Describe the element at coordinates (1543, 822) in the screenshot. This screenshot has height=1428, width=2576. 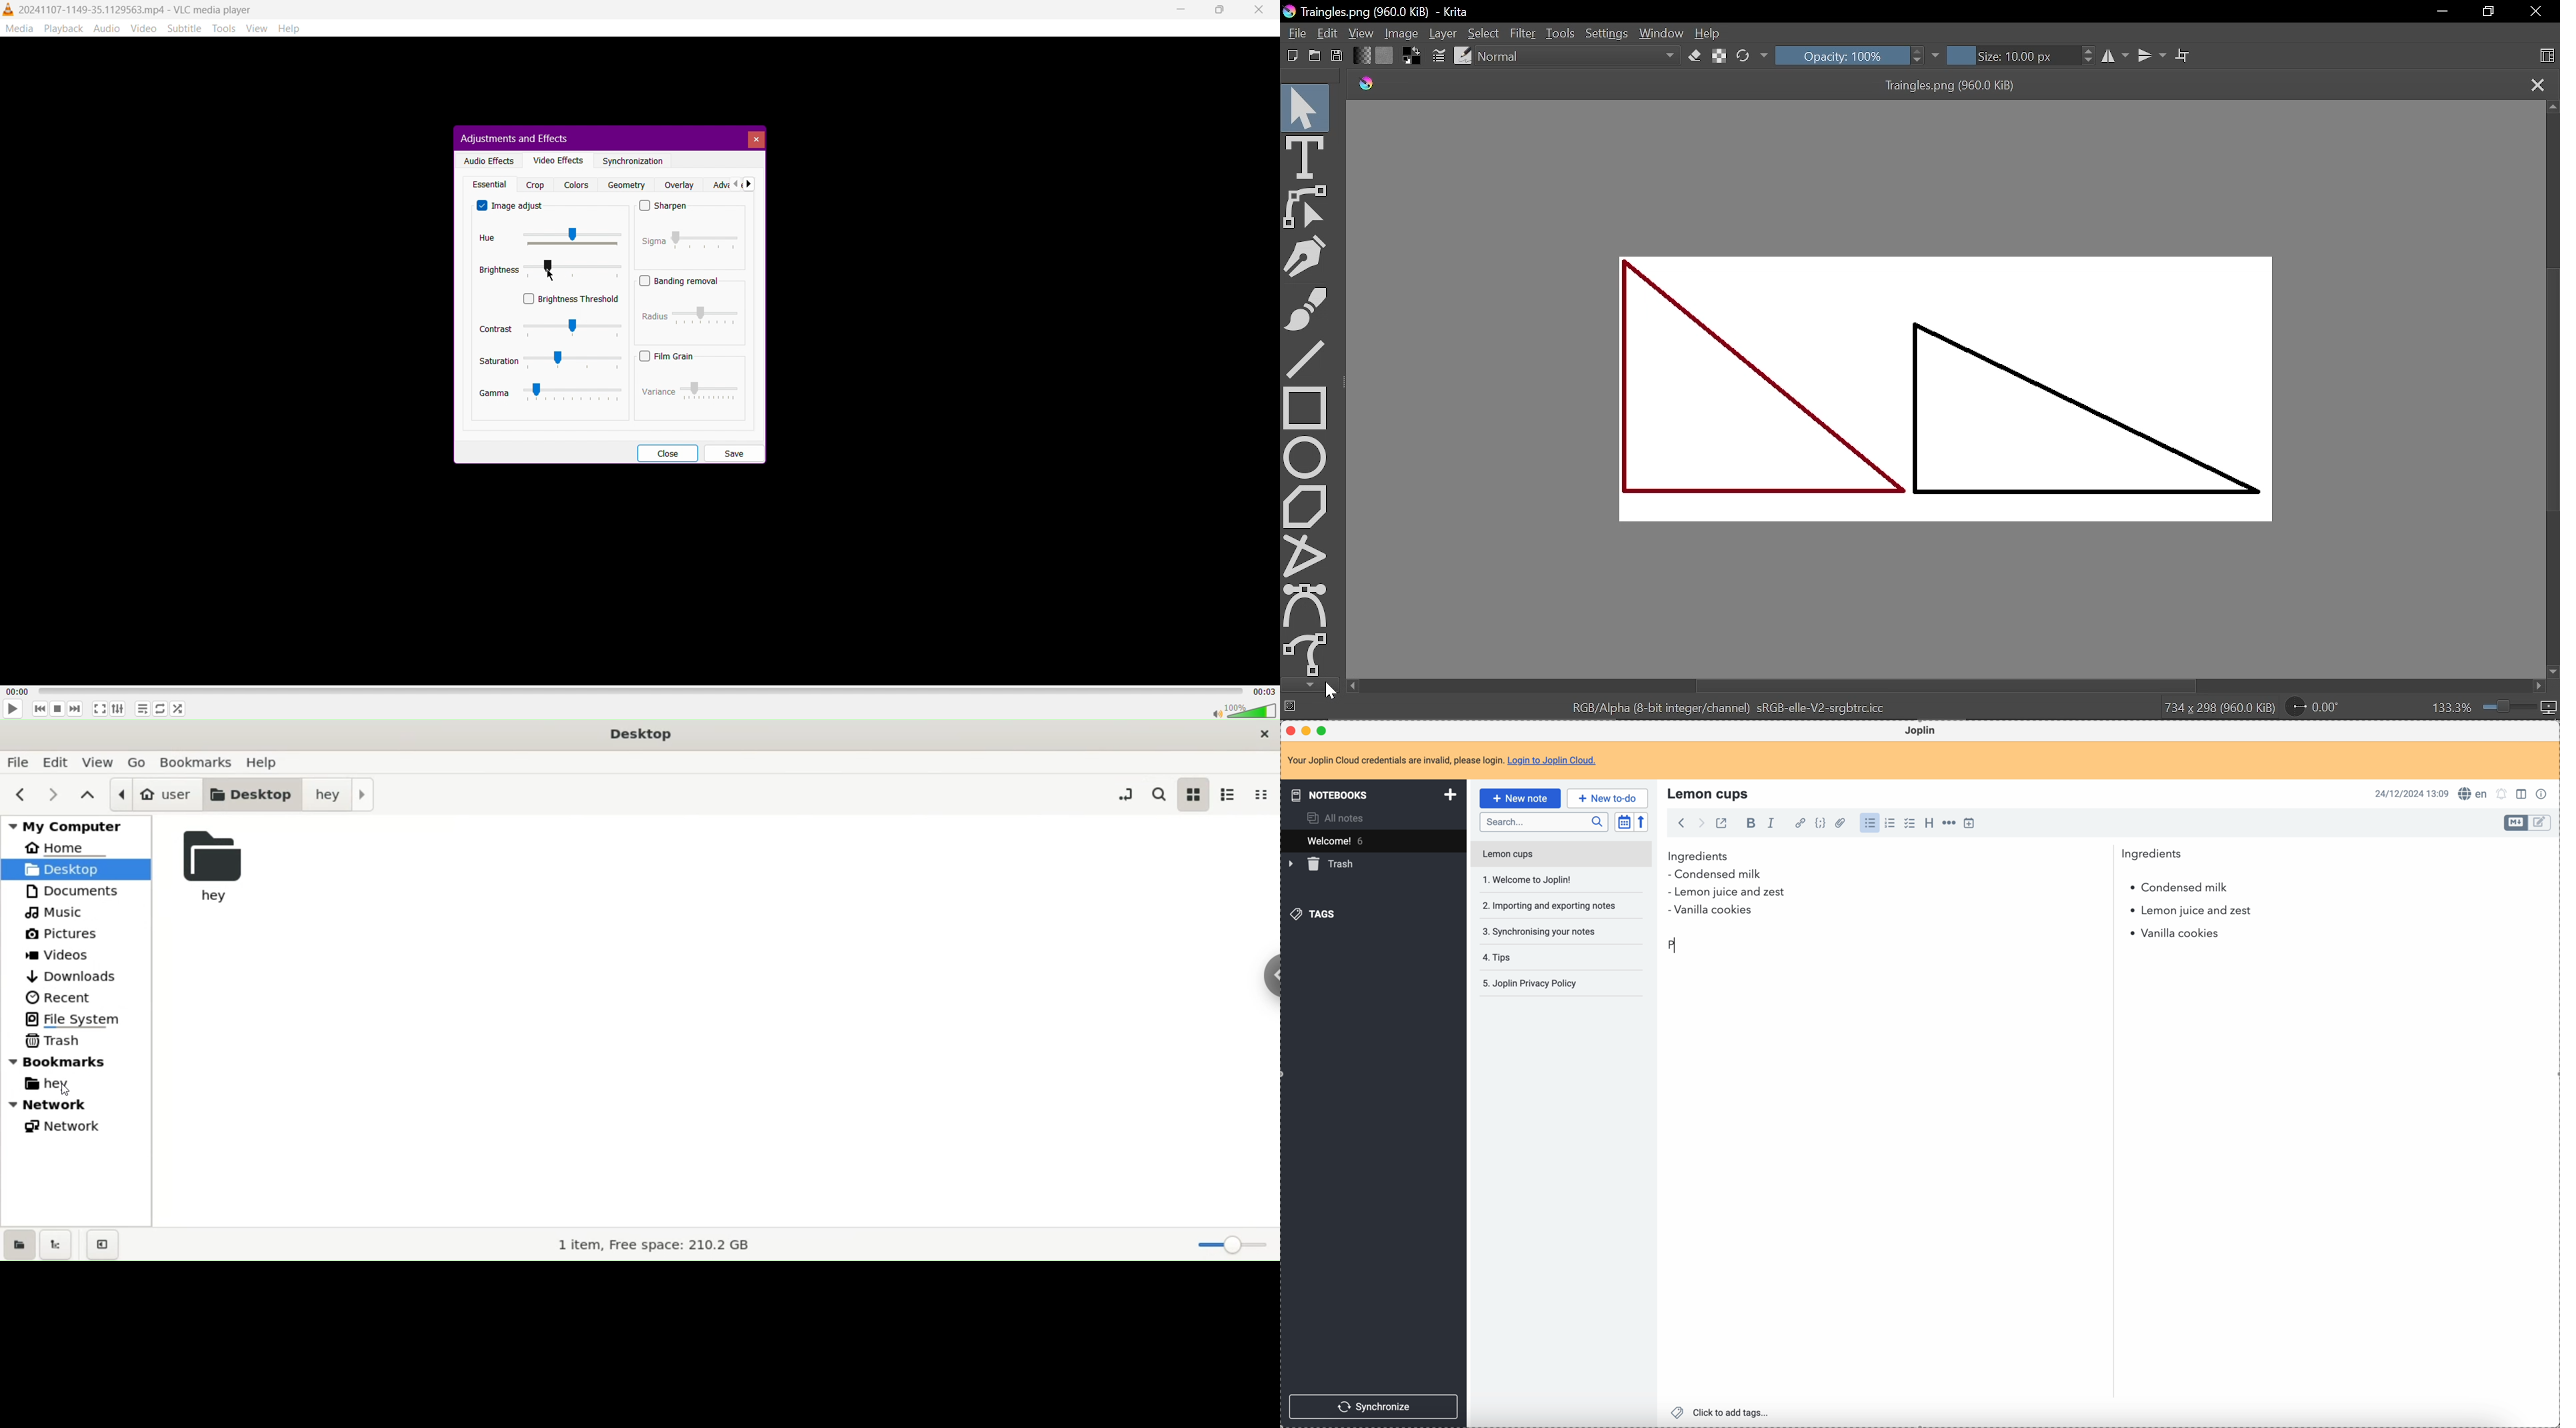
I see `search bar` at that location.